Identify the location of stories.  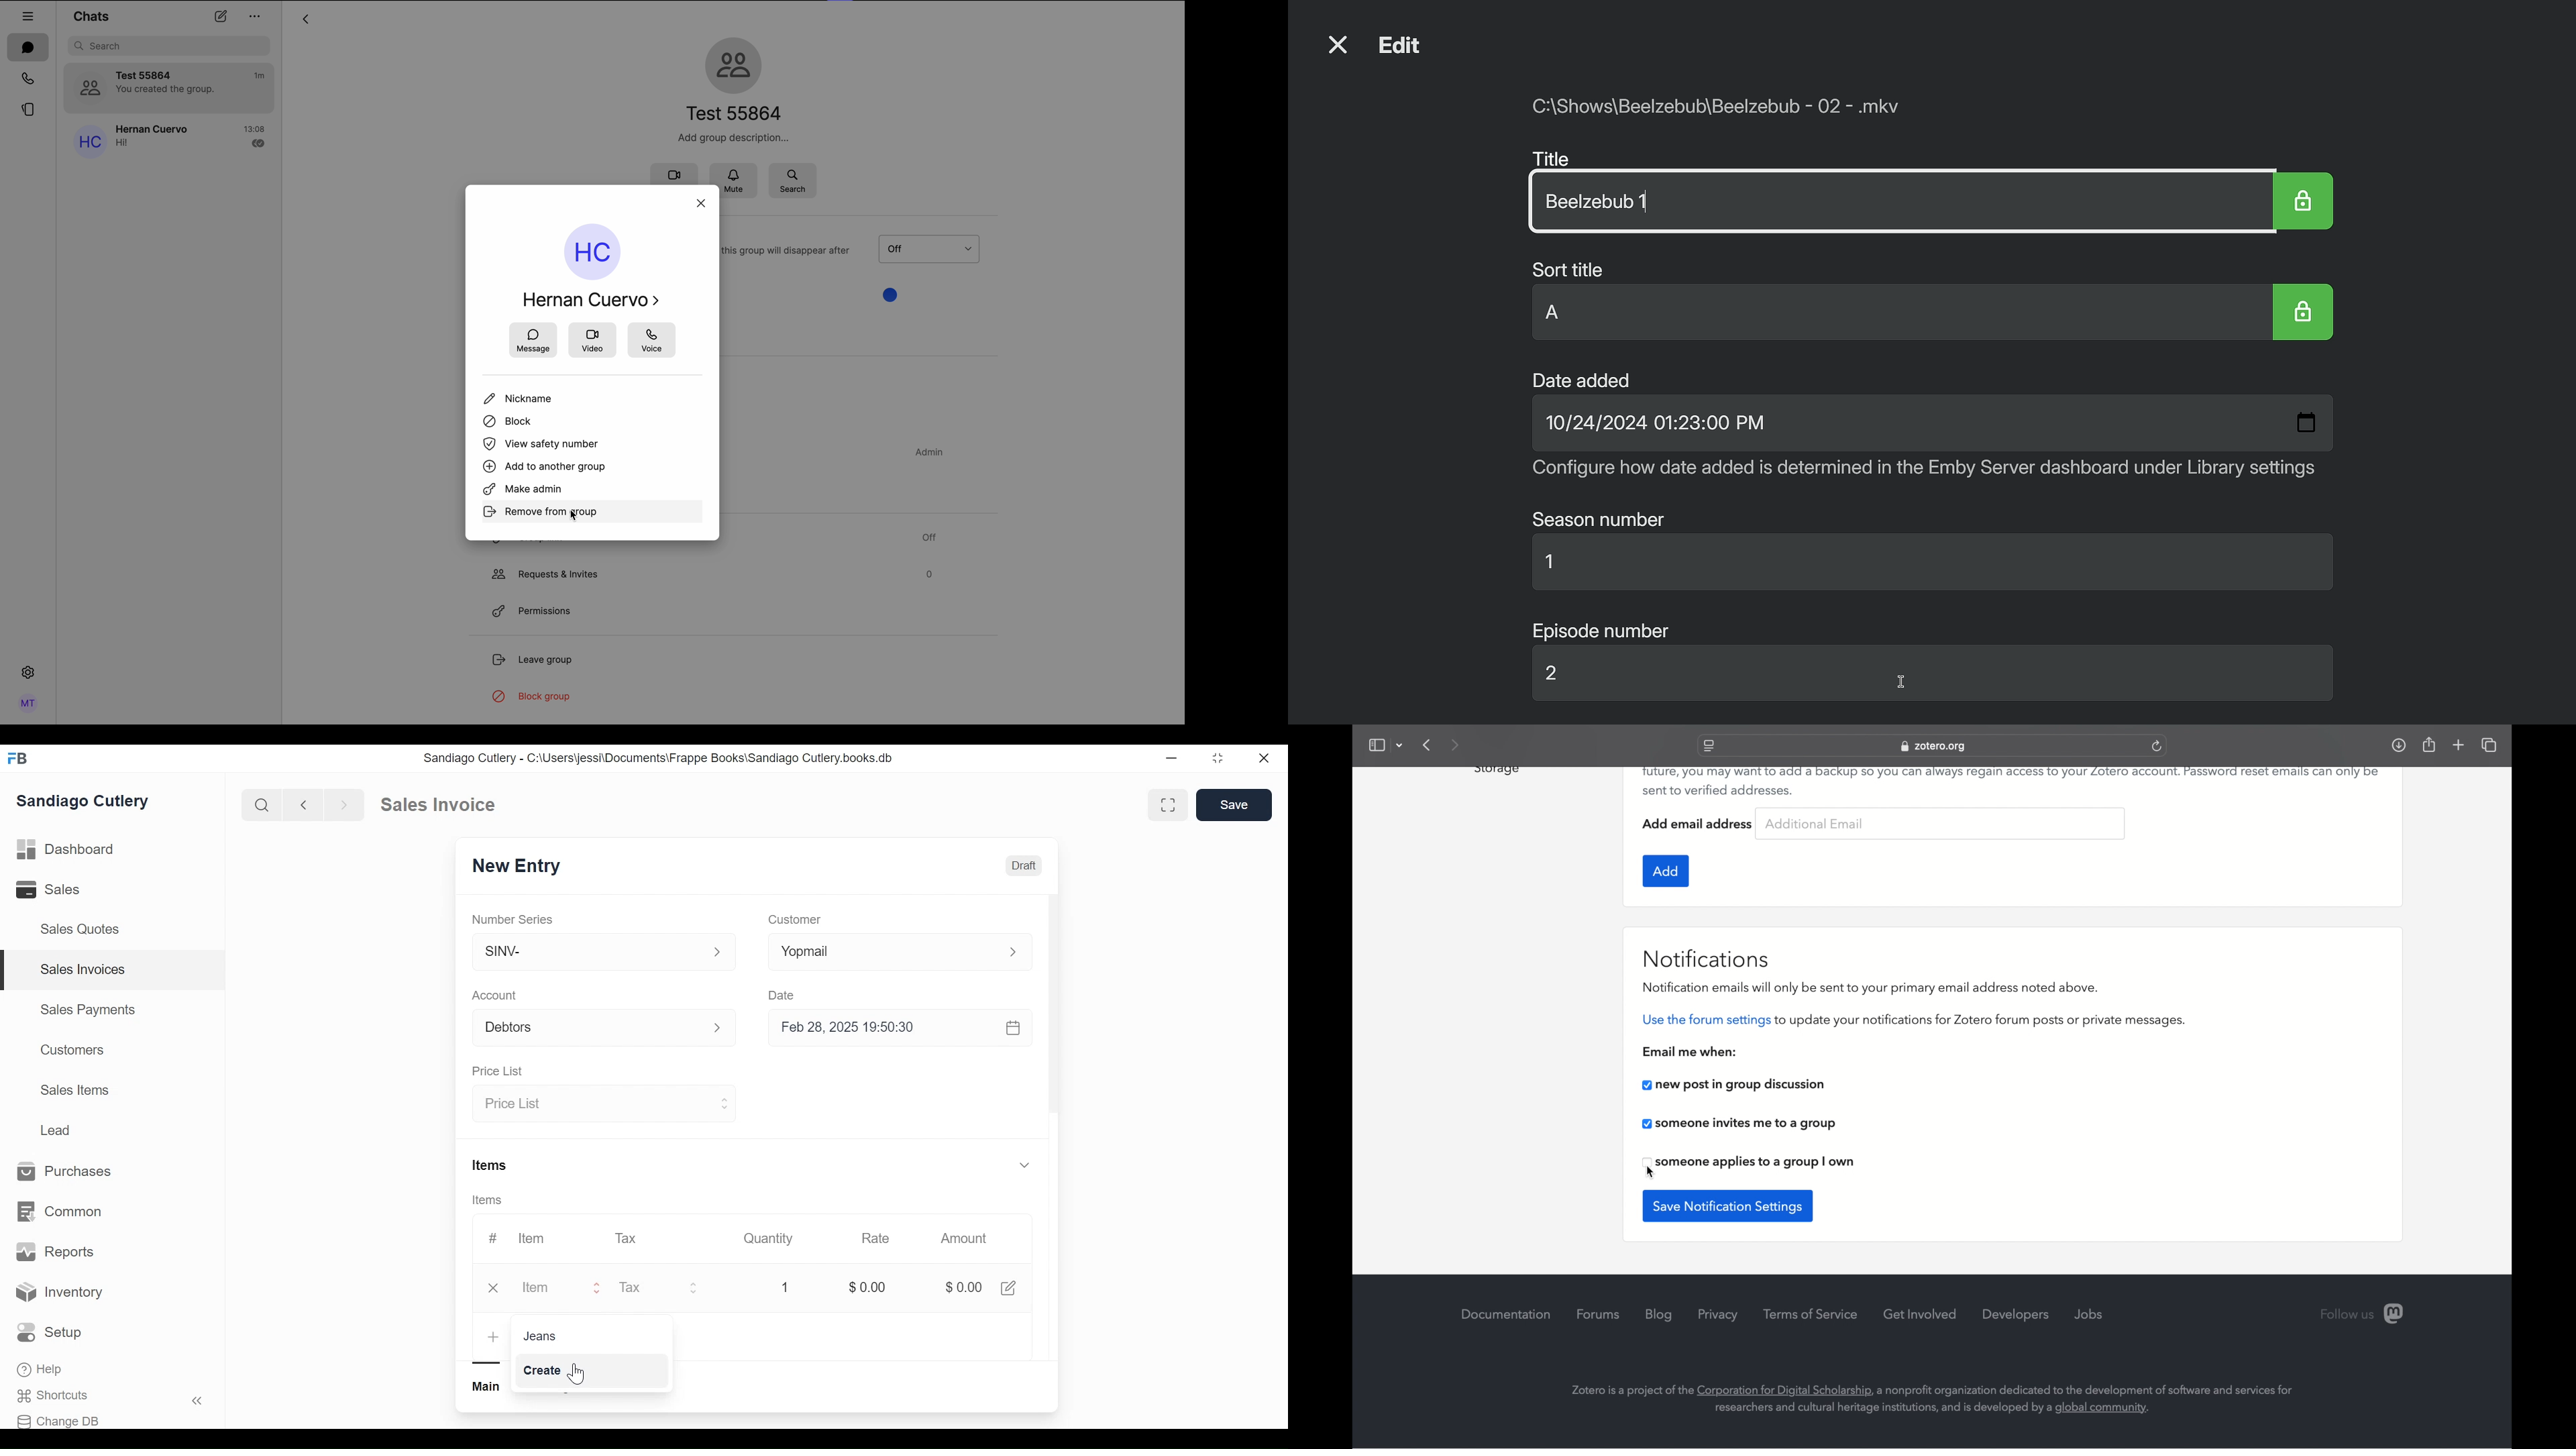
(26, 111).